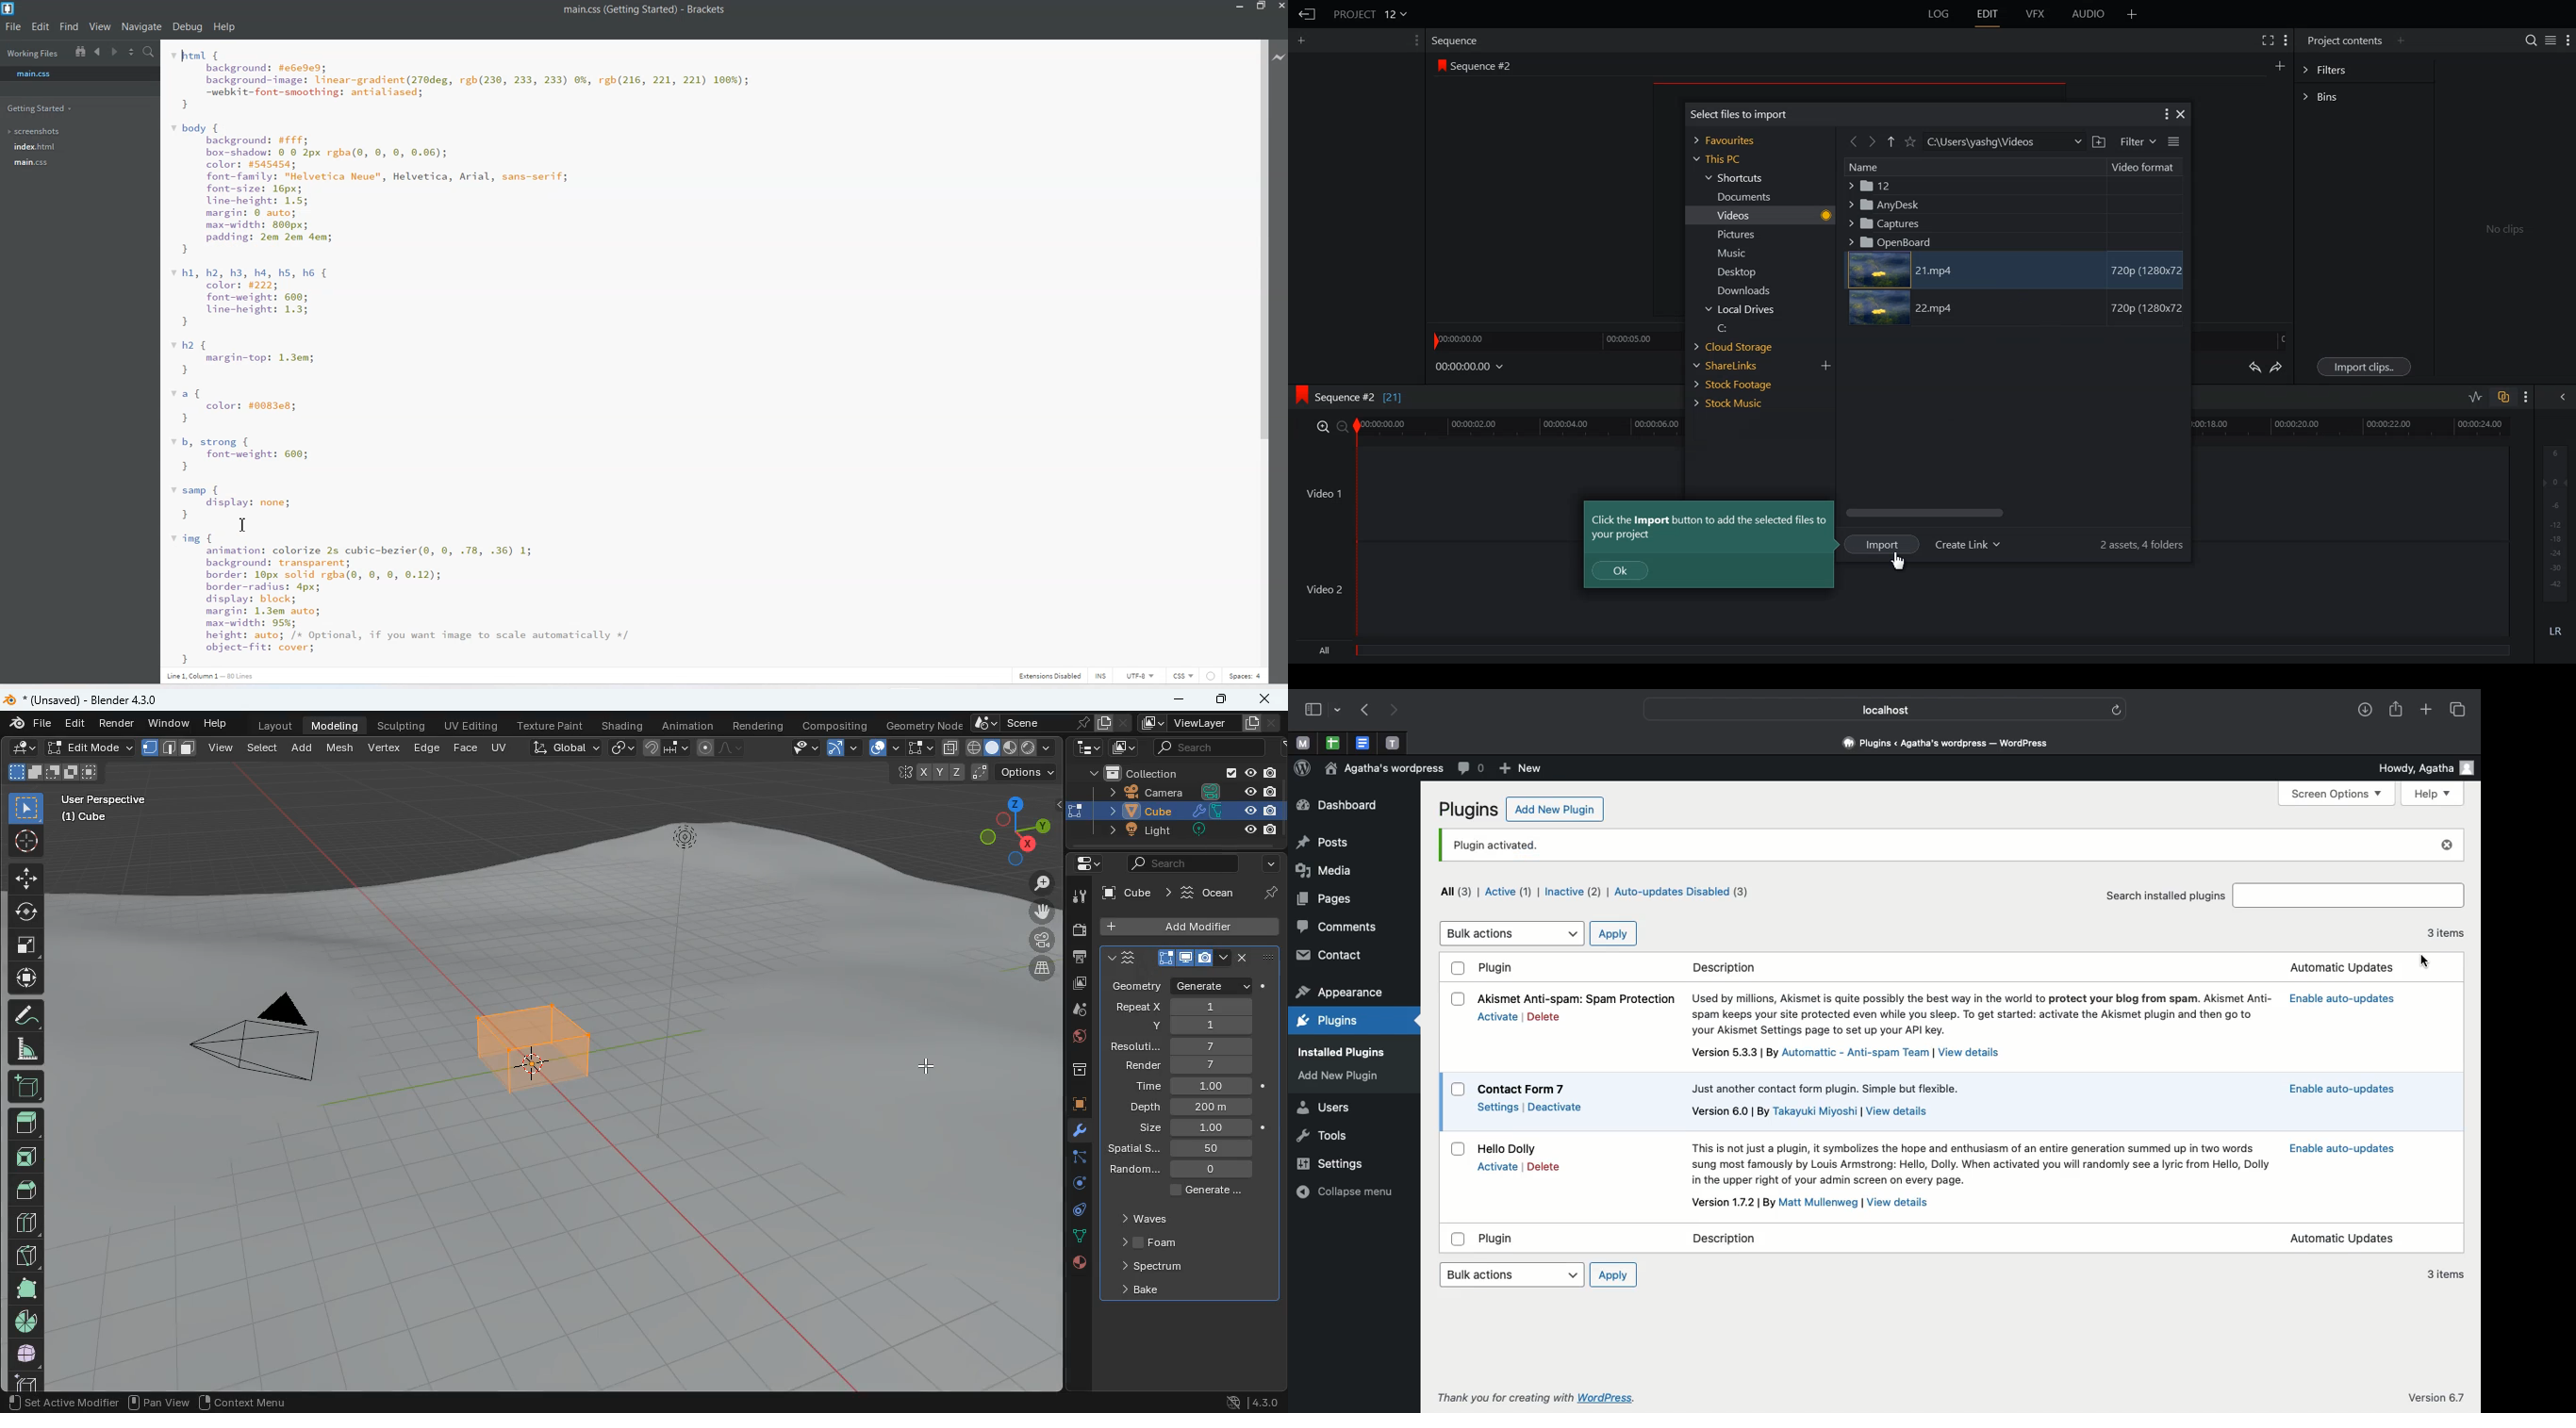  I want to click on PROJECT 12 v, so click(1371, 13).